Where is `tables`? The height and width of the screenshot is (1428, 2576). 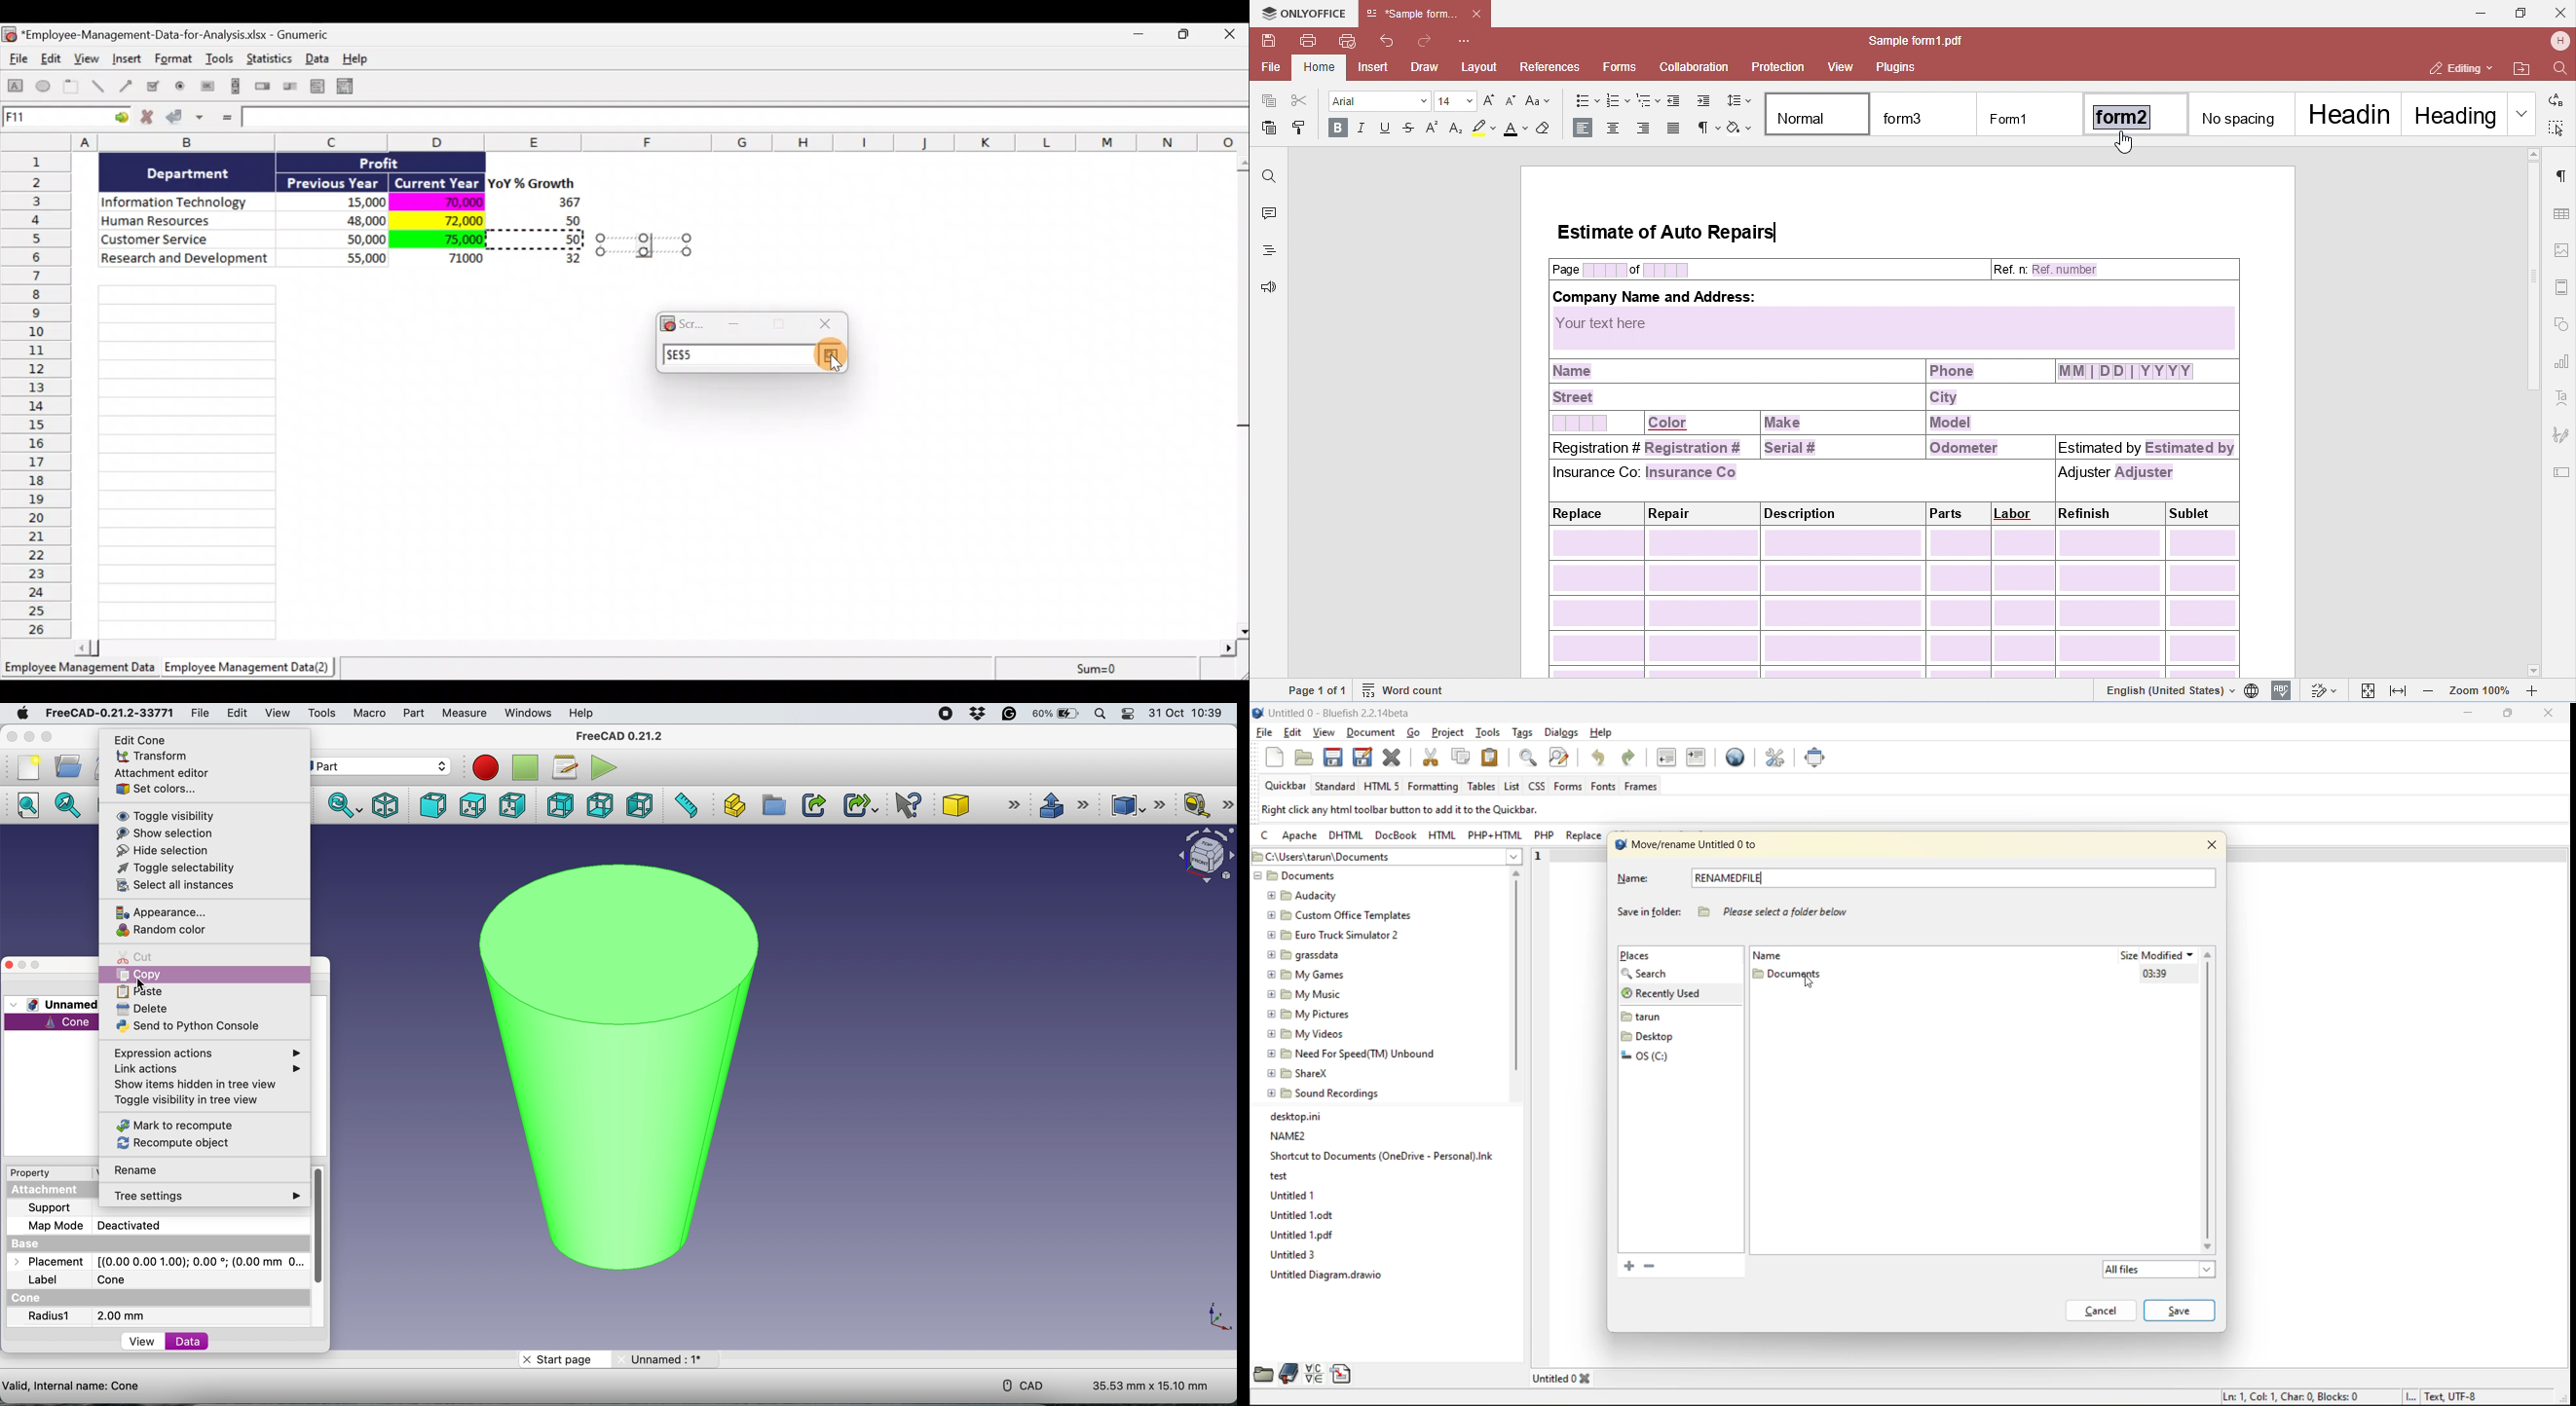 tables is located at coordinates (1483, 788).